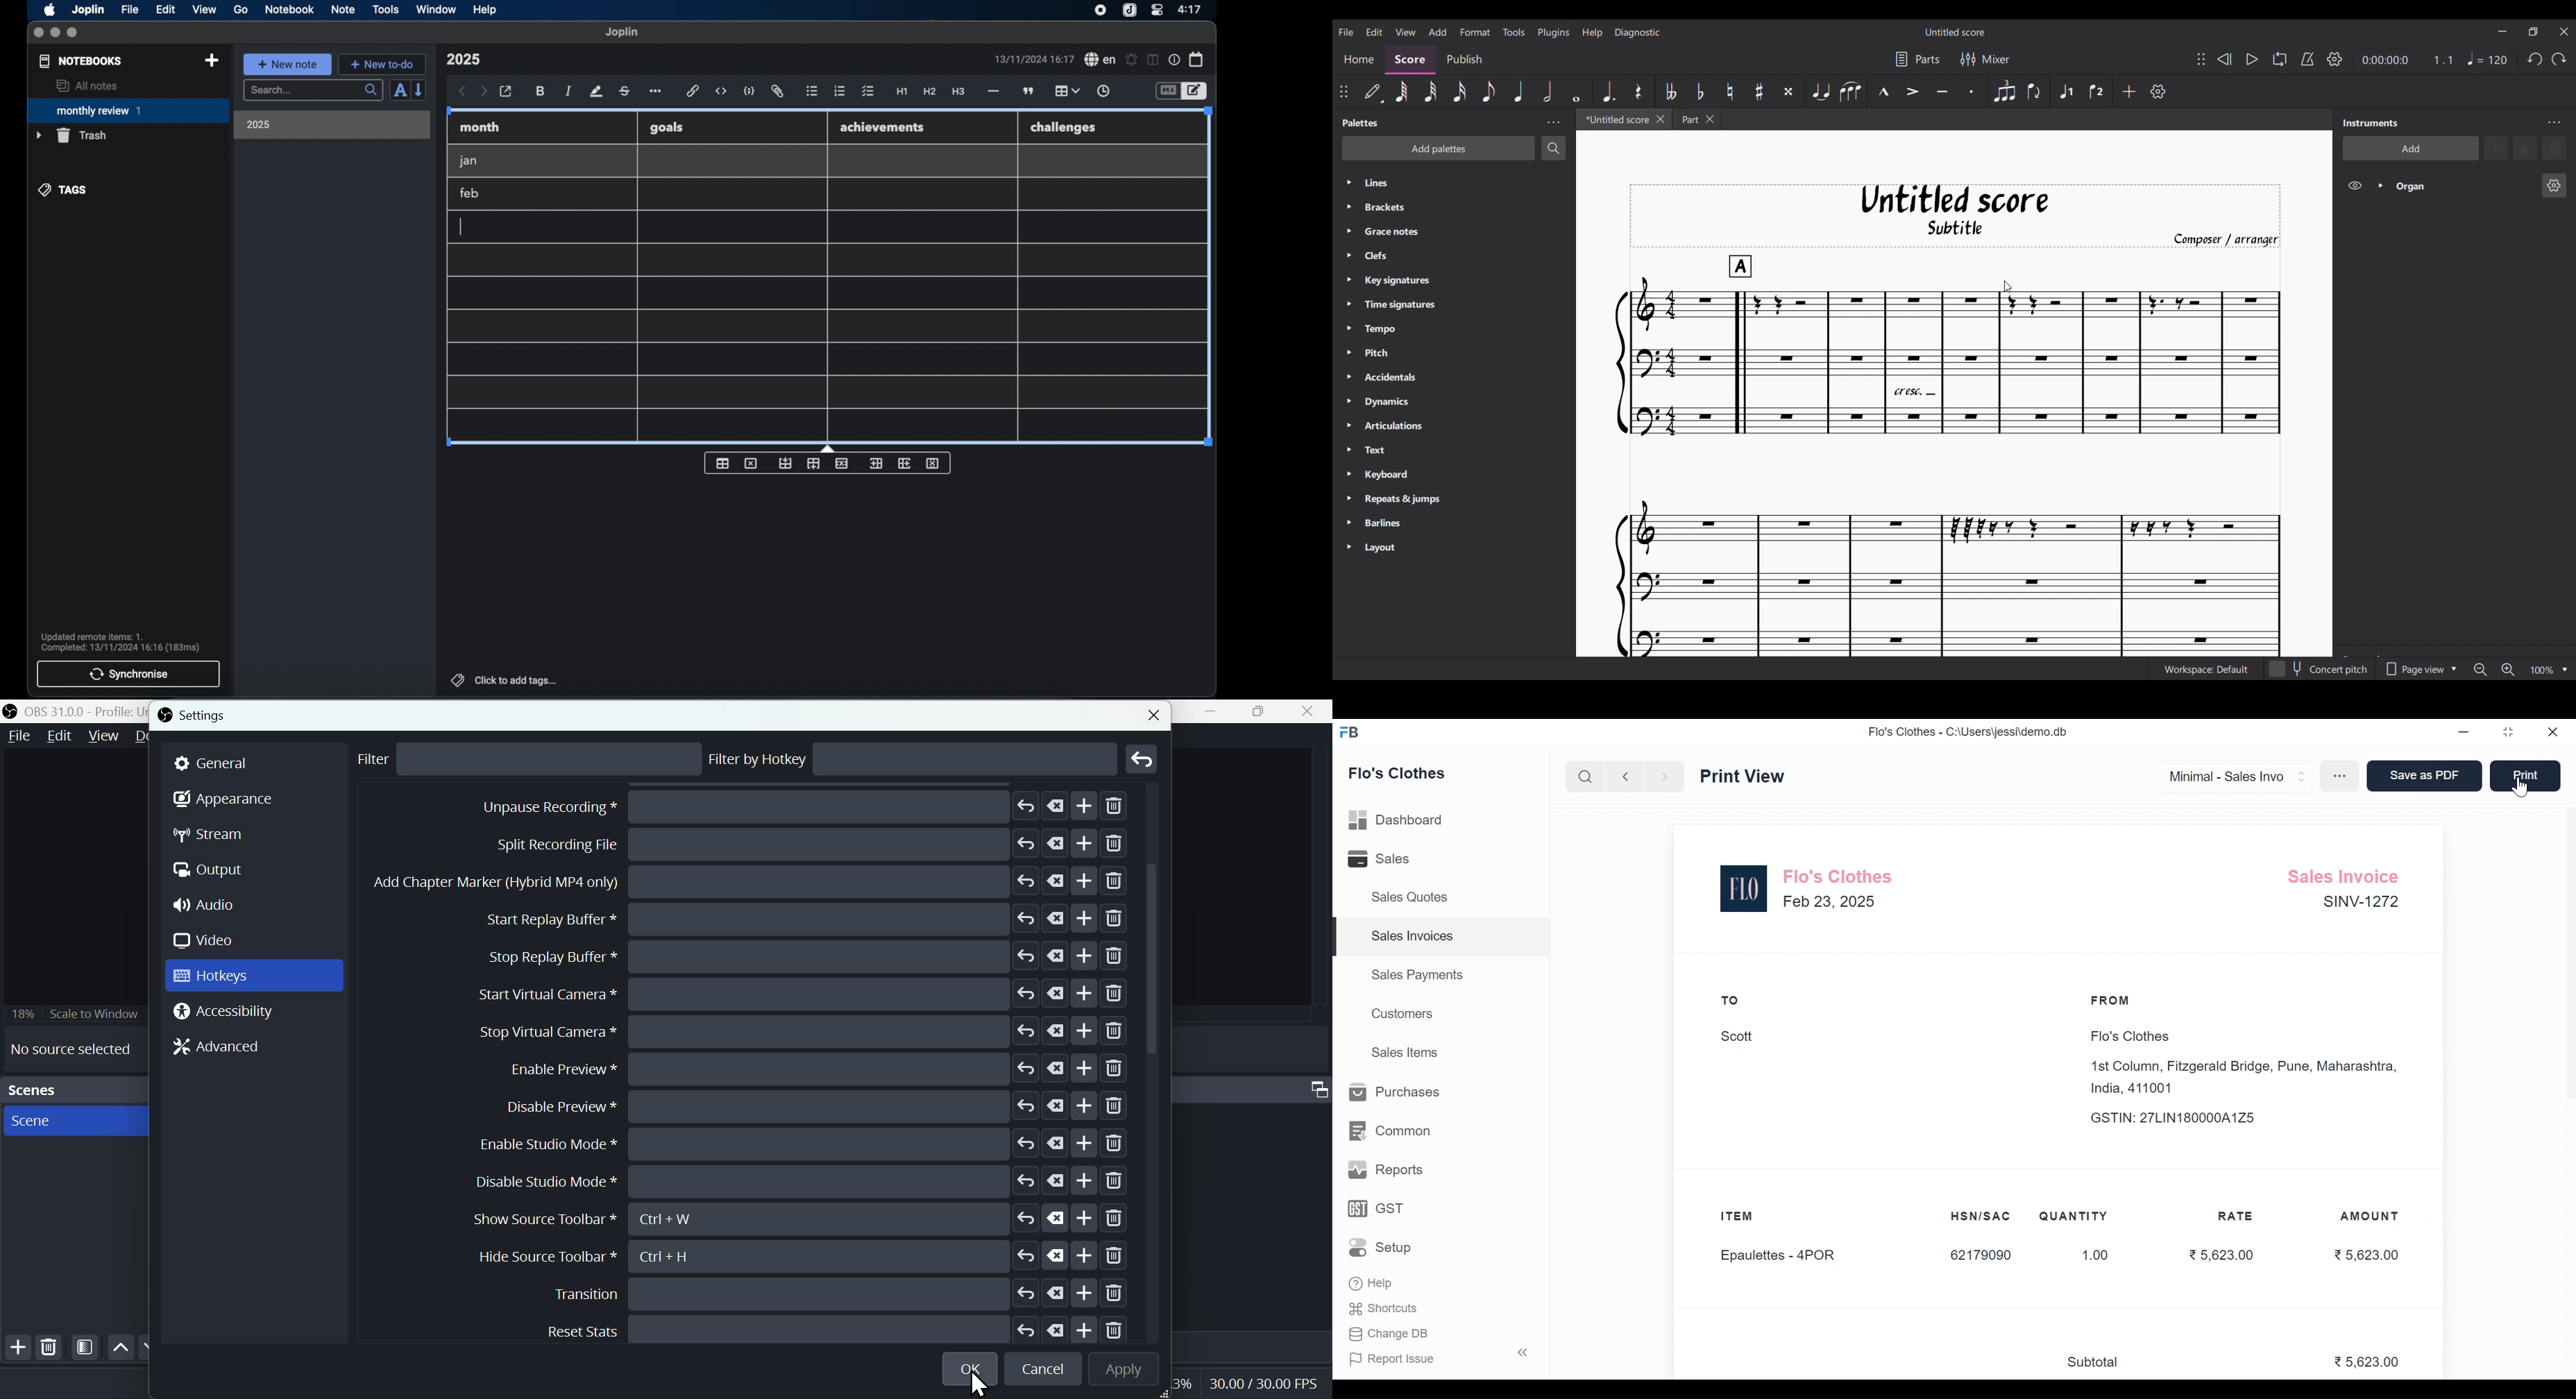 The height and width of the screenshot is (1400, 2576). Describe the element at coordinates (1442, 937) in the screenshot. I see `Sales Invoices` at that location.